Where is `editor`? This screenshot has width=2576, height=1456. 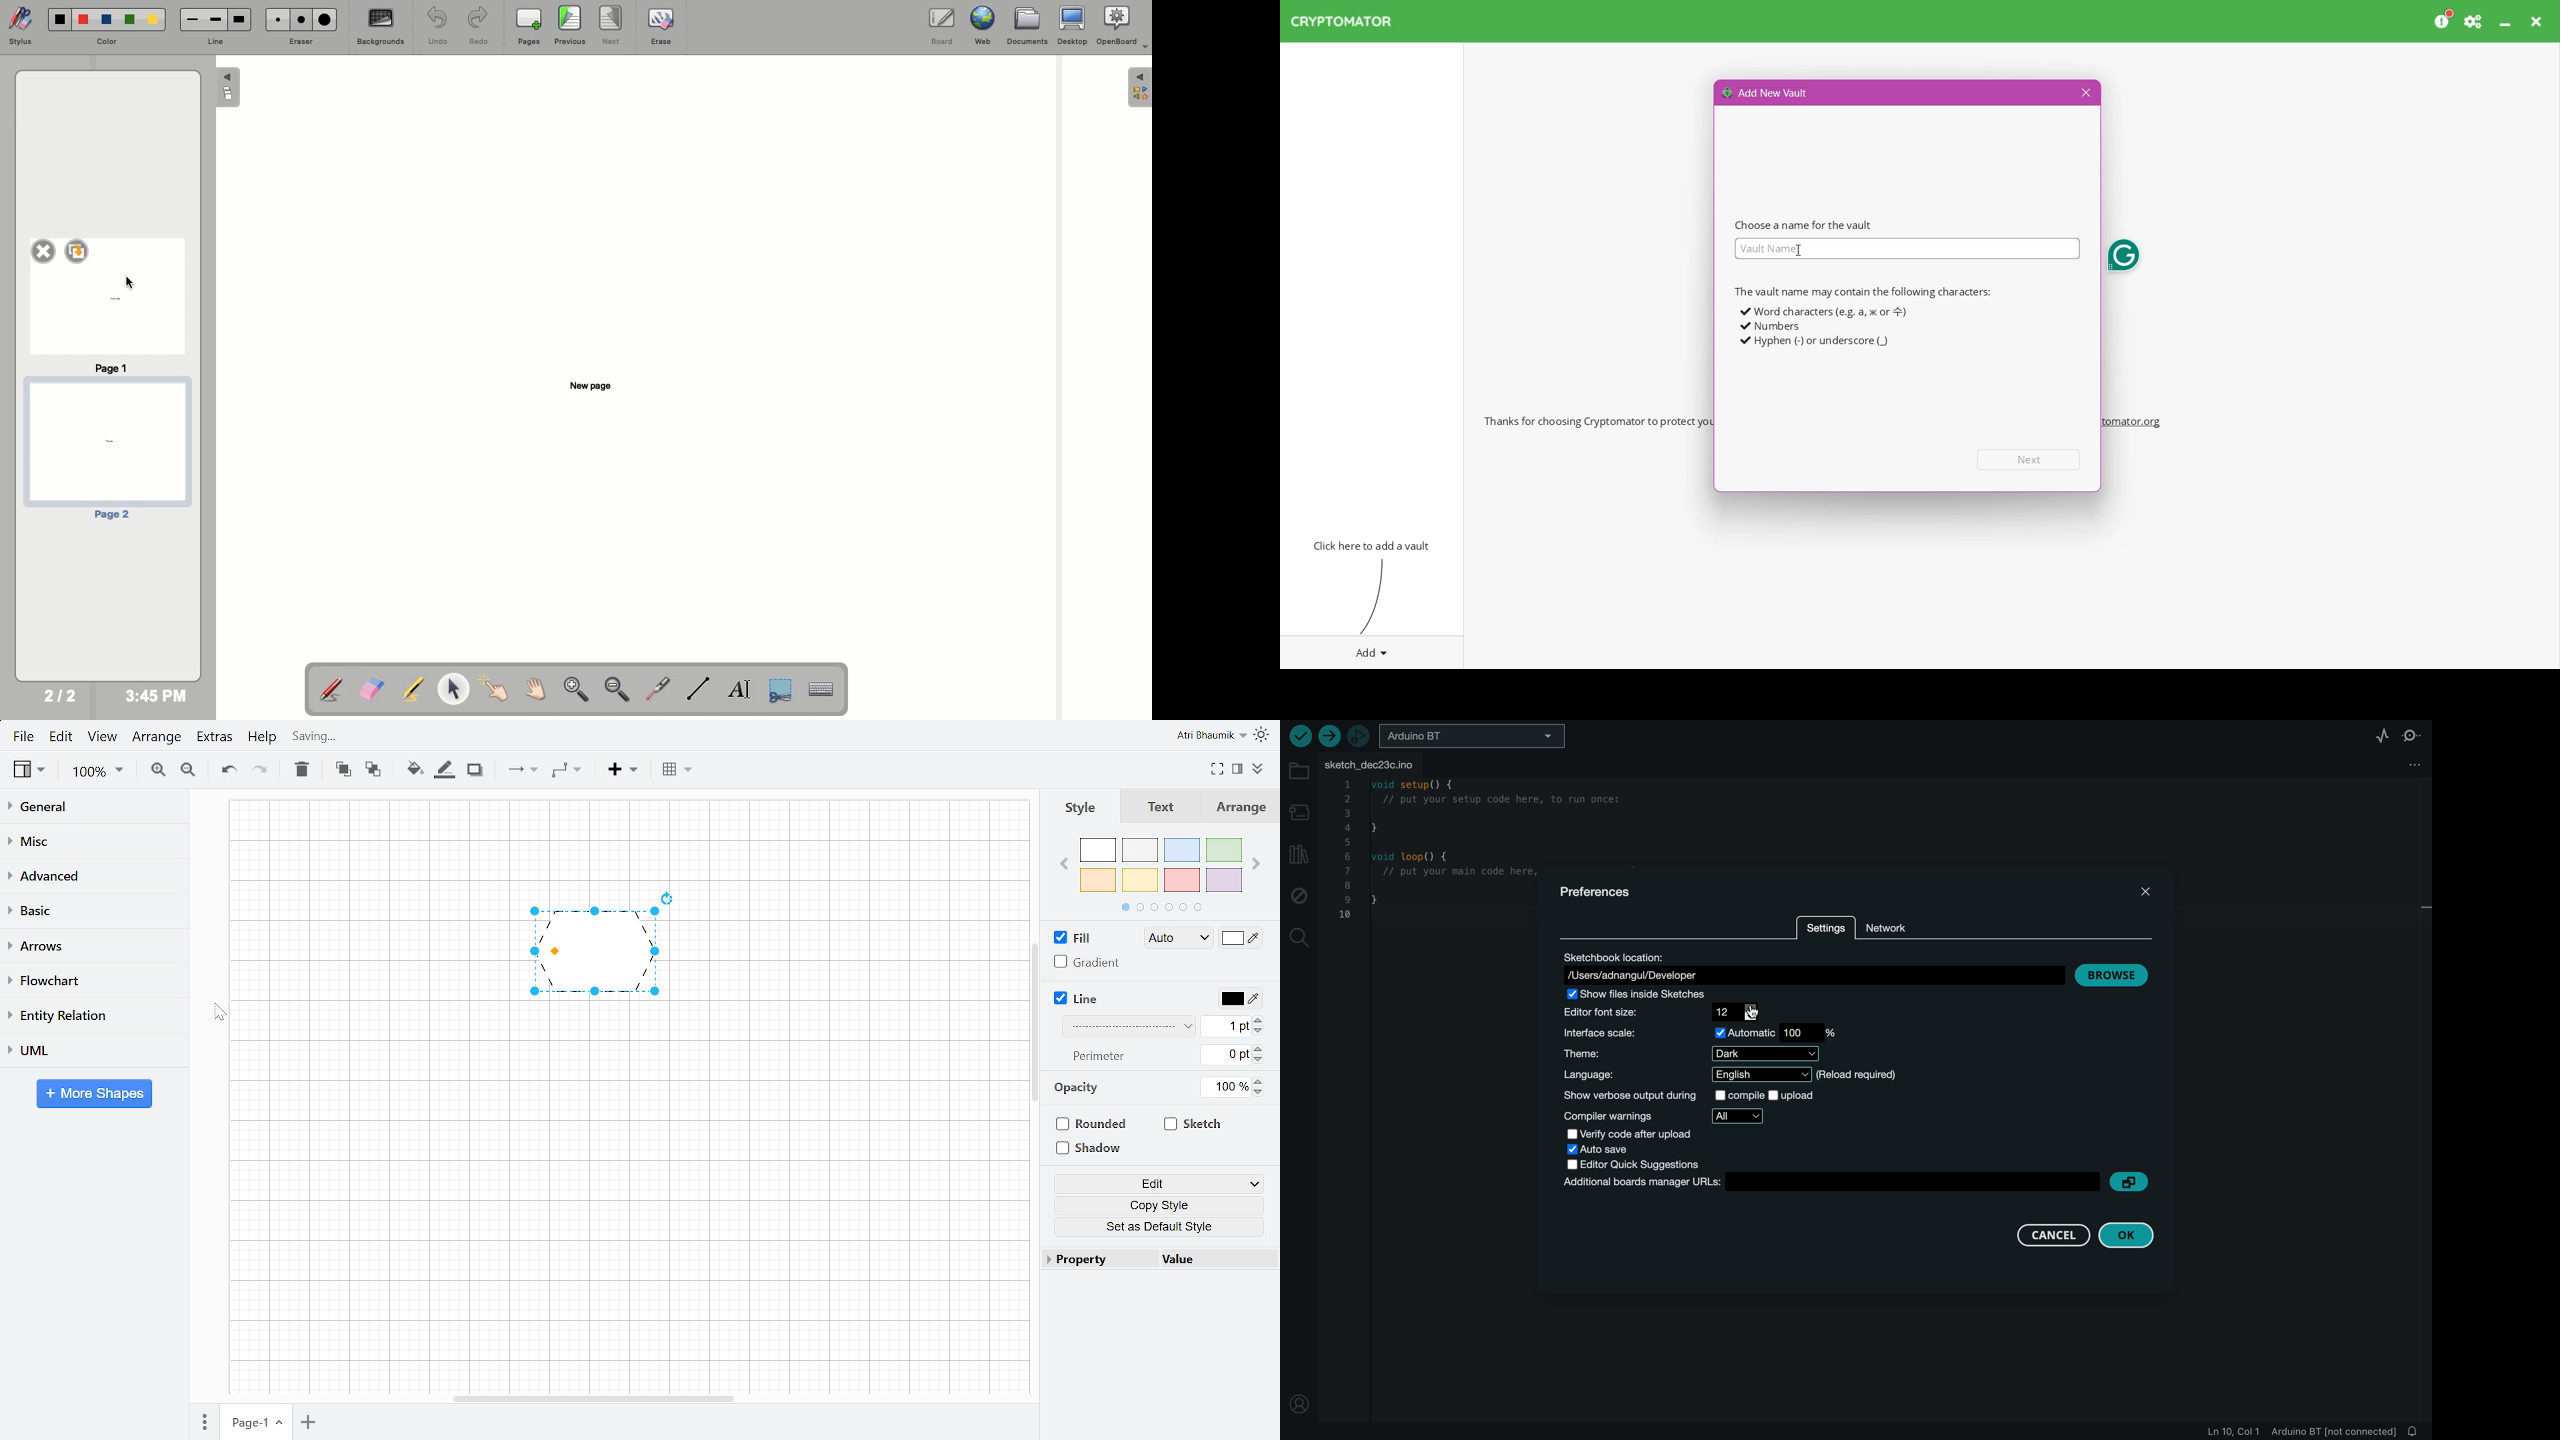 editor is located at coordinates (1666, 1164).